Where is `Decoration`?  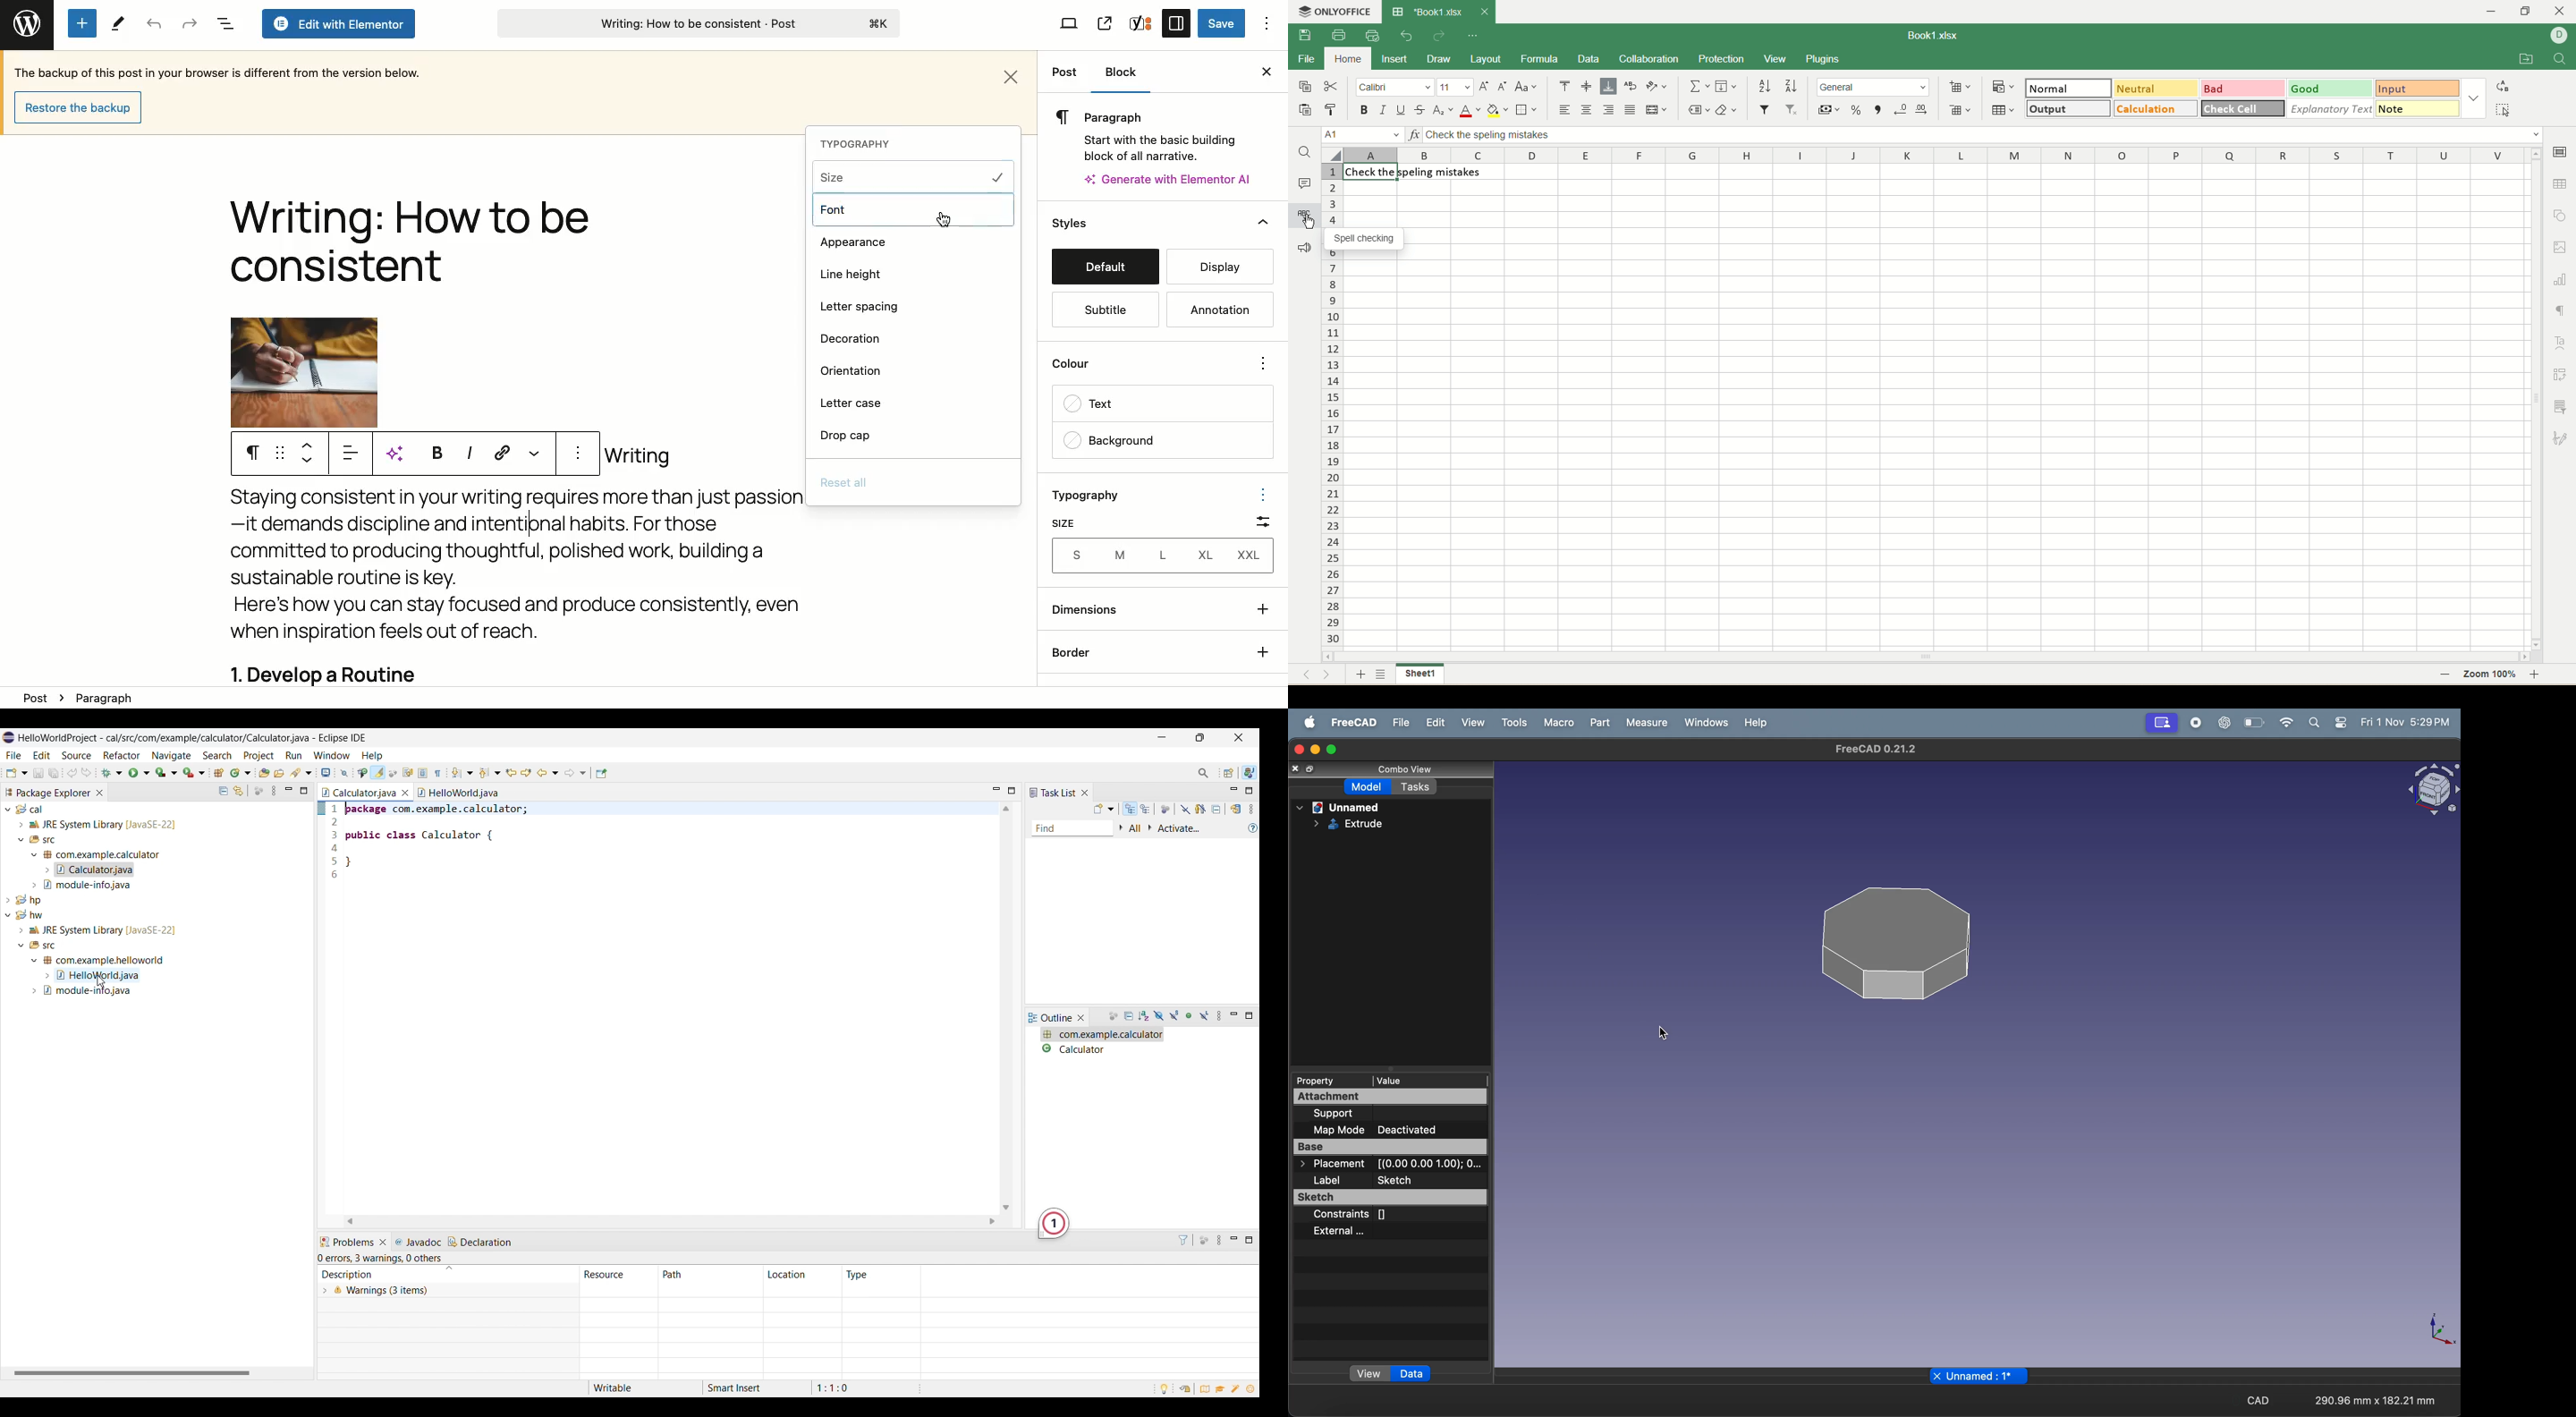 Decoration is located at coordinates (852, 339).